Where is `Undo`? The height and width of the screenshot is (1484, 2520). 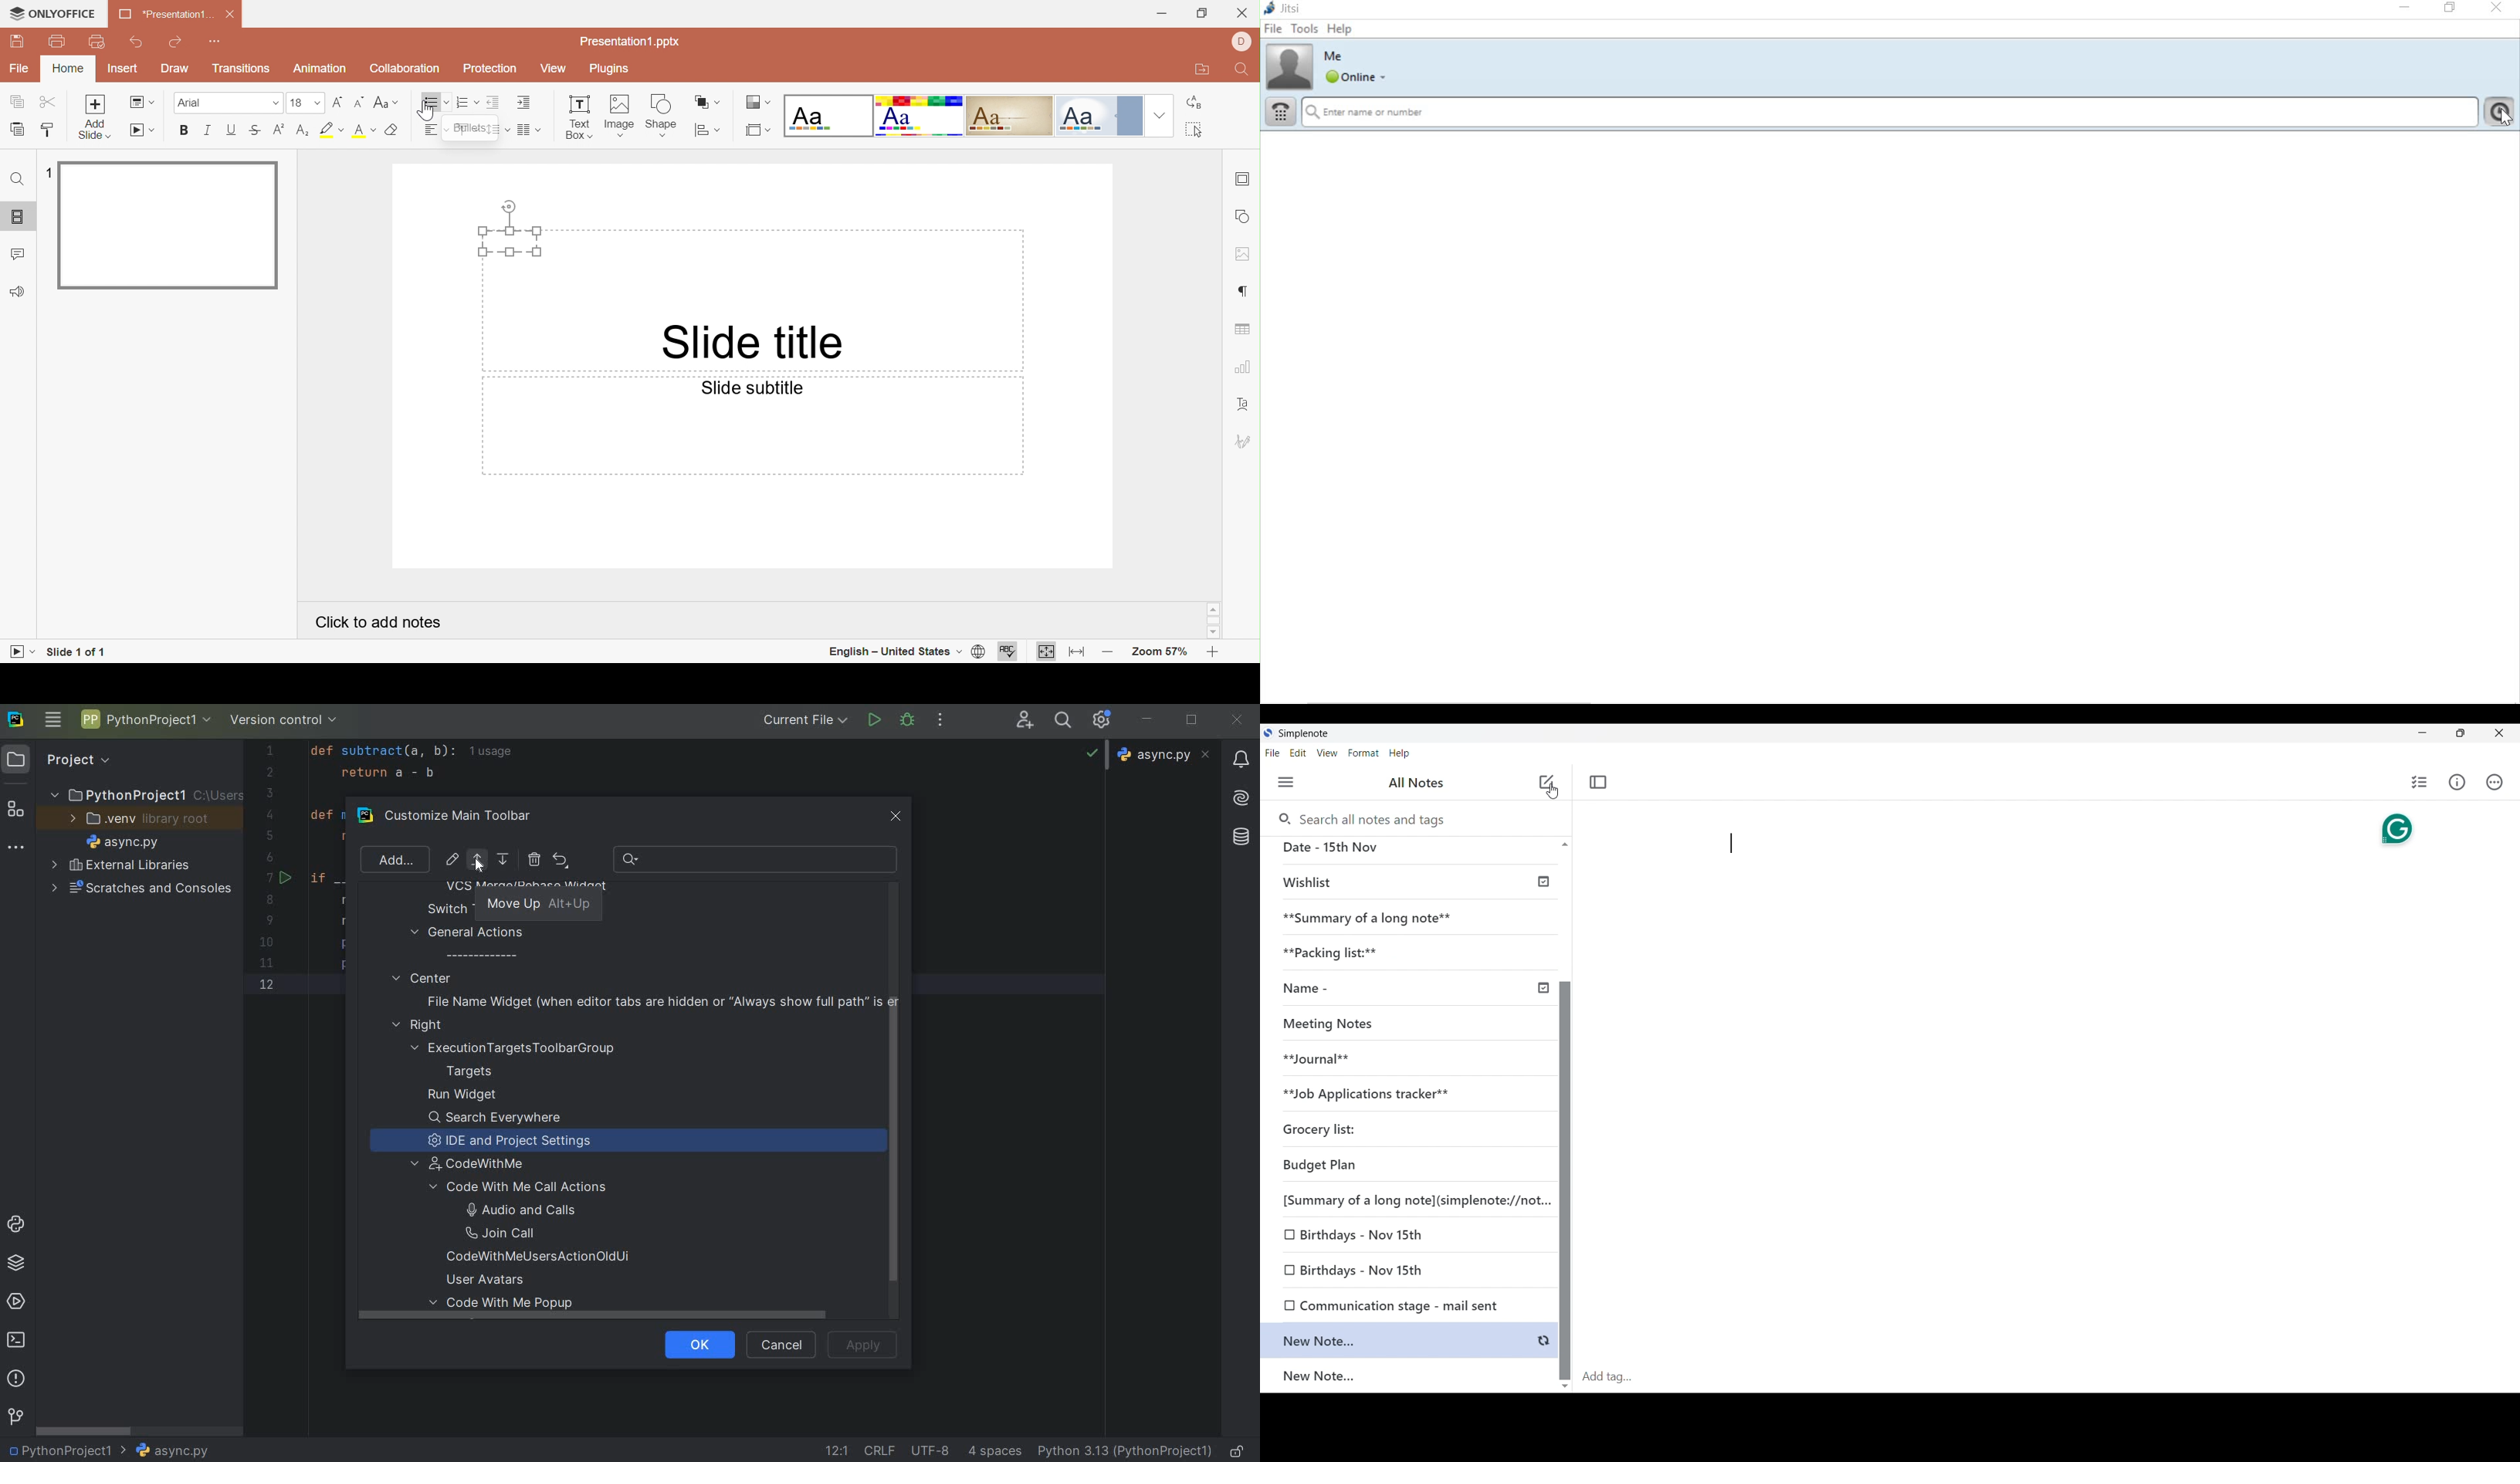
Undo is located at coordinates (137, 43).